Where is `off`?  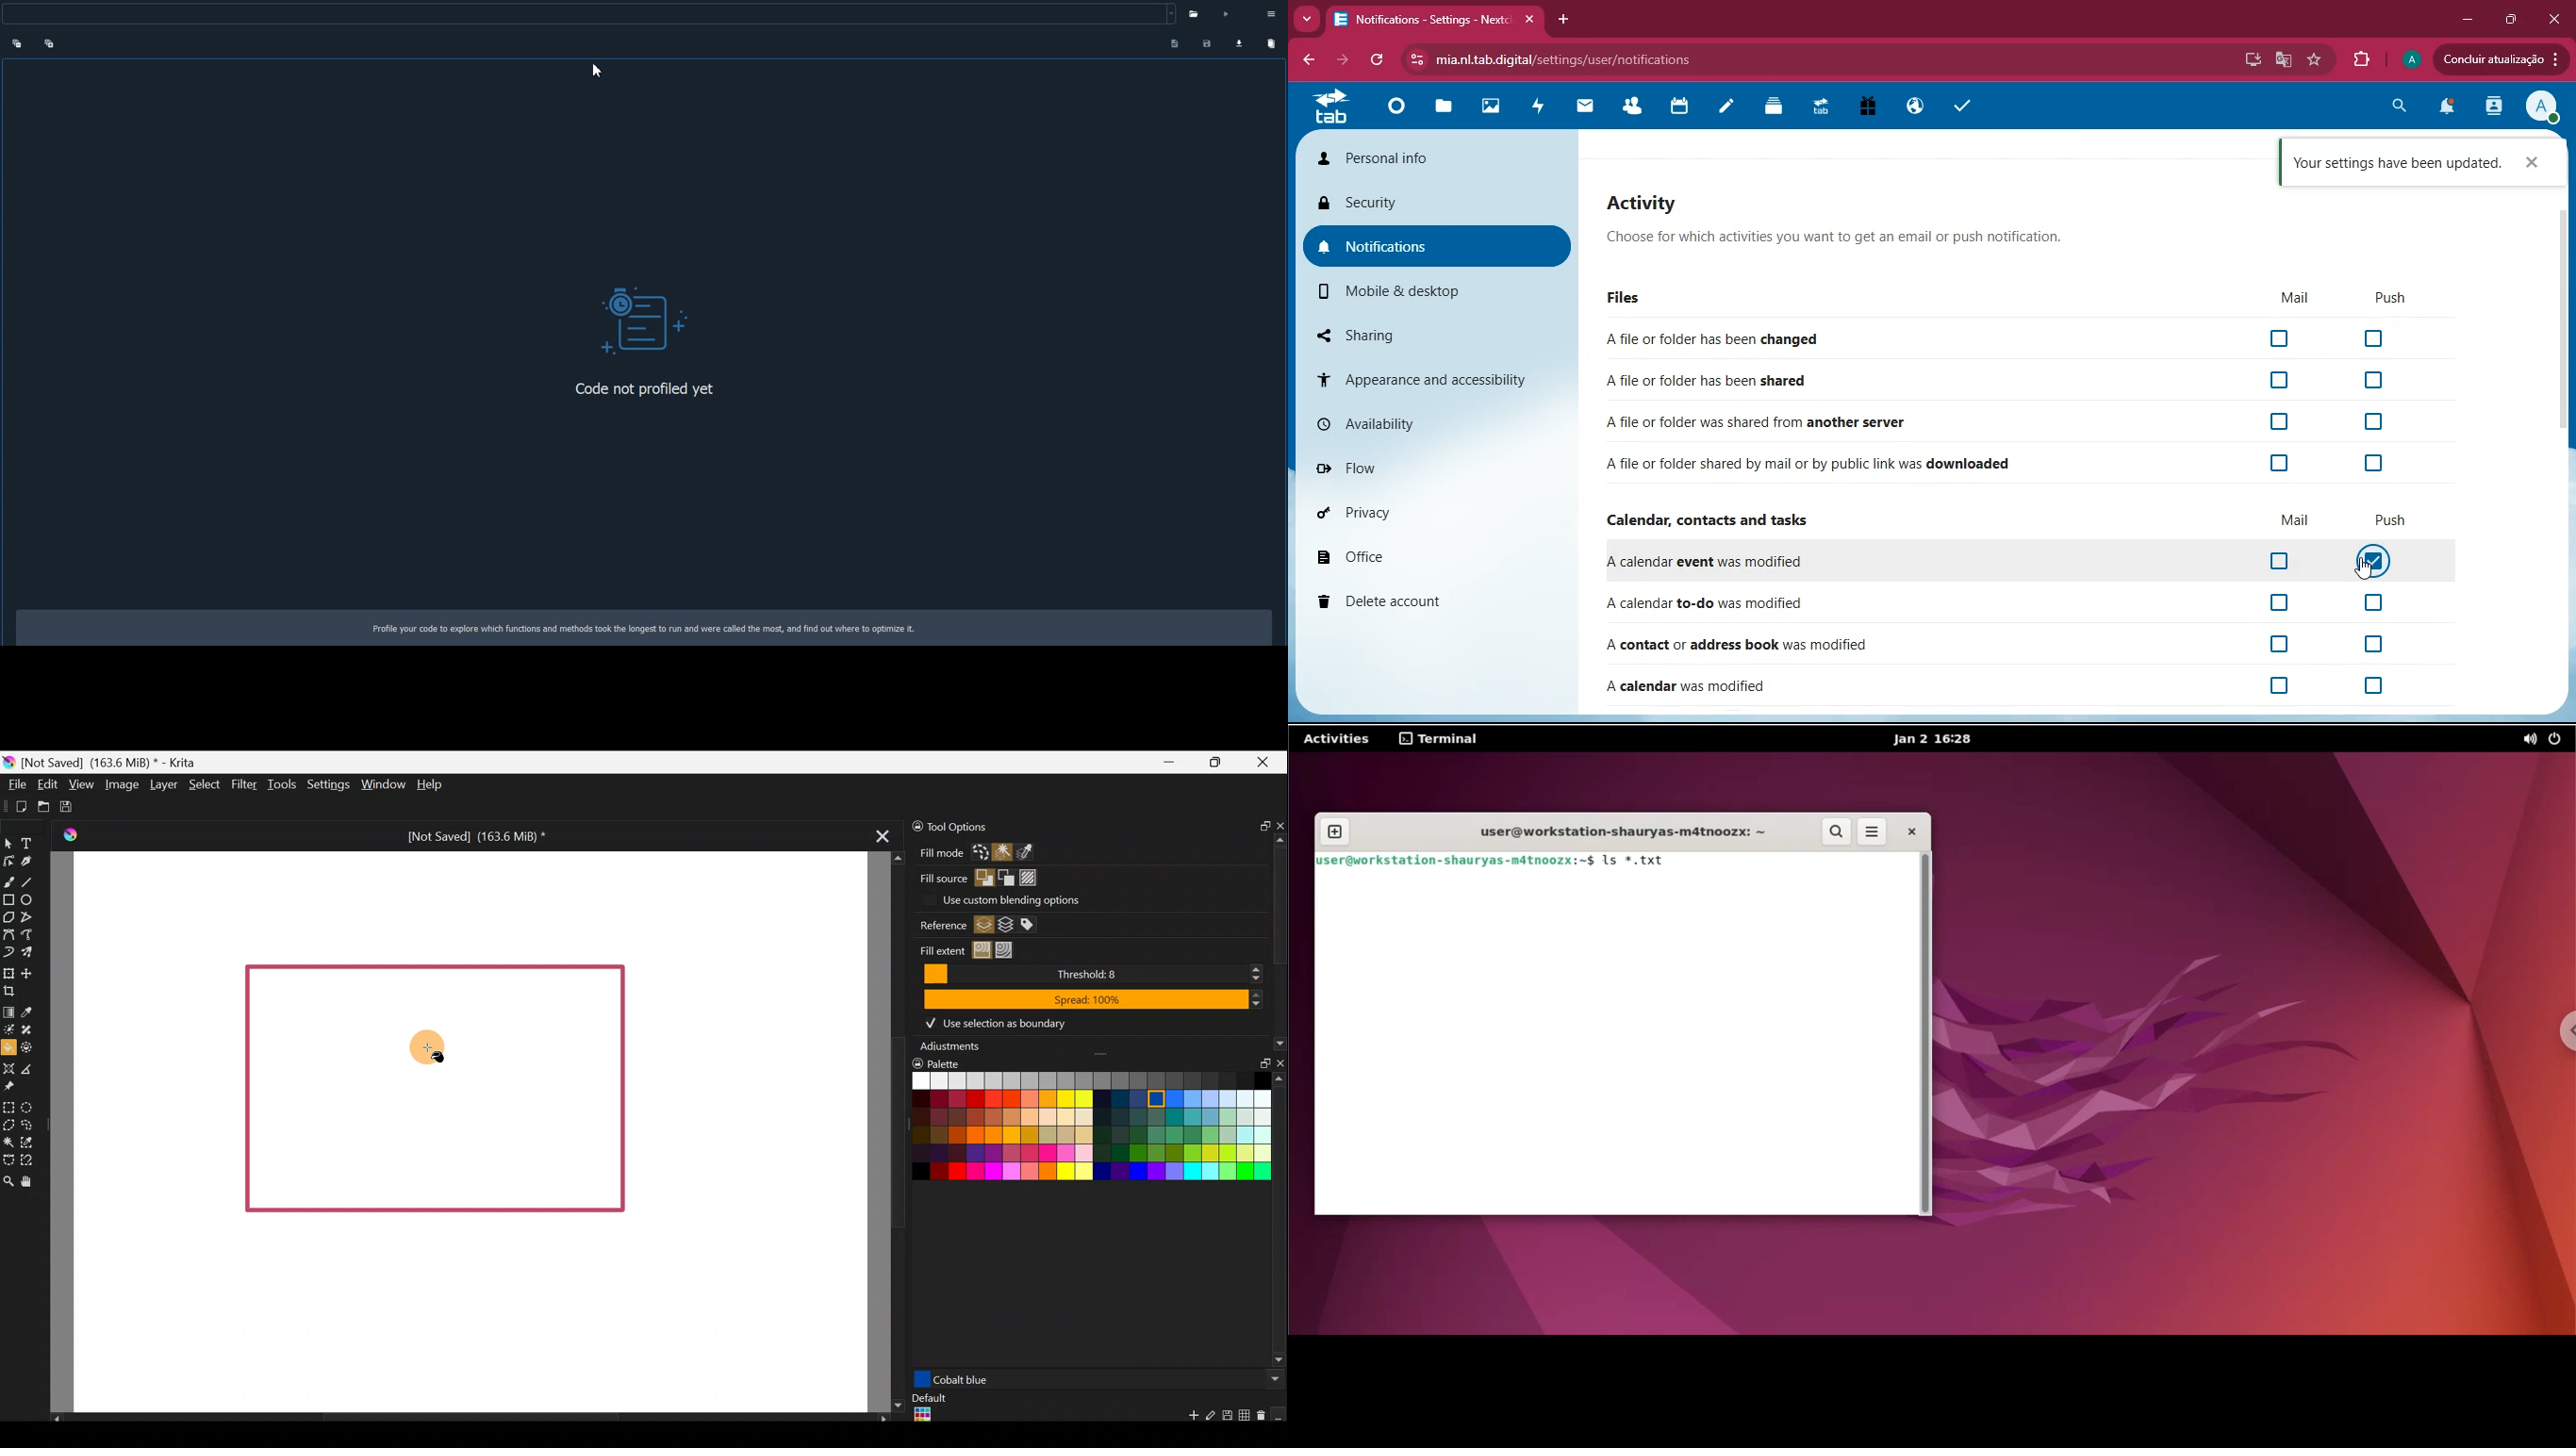 off is located at coordinates (2381, 685).